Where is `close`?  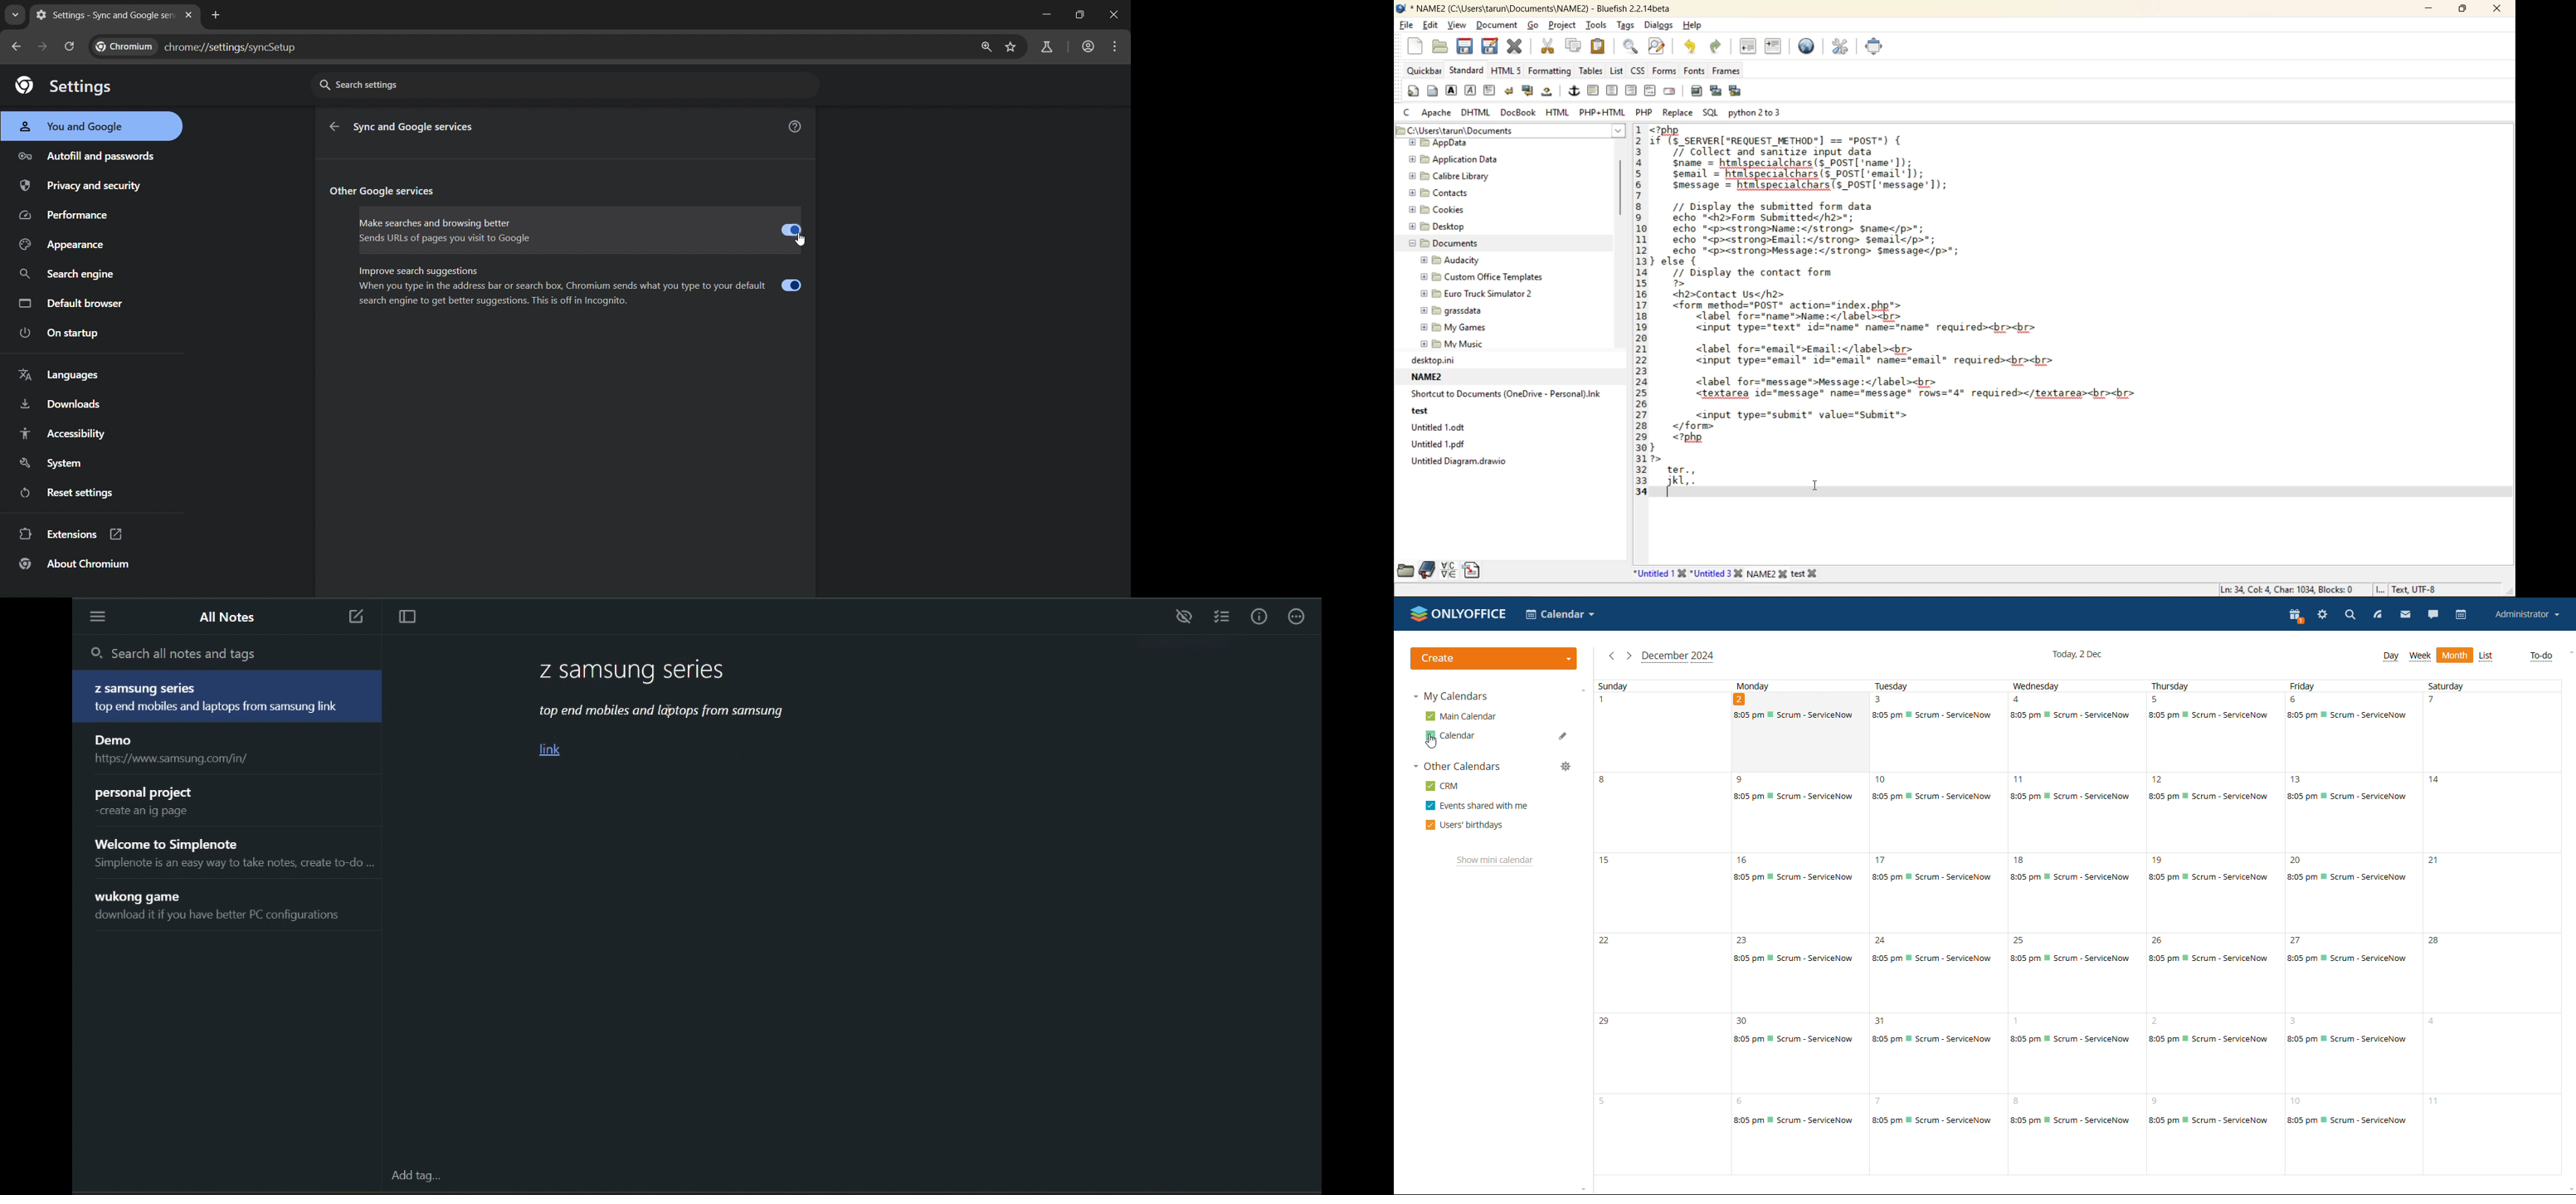 close is located at coordinates (1114, 16).